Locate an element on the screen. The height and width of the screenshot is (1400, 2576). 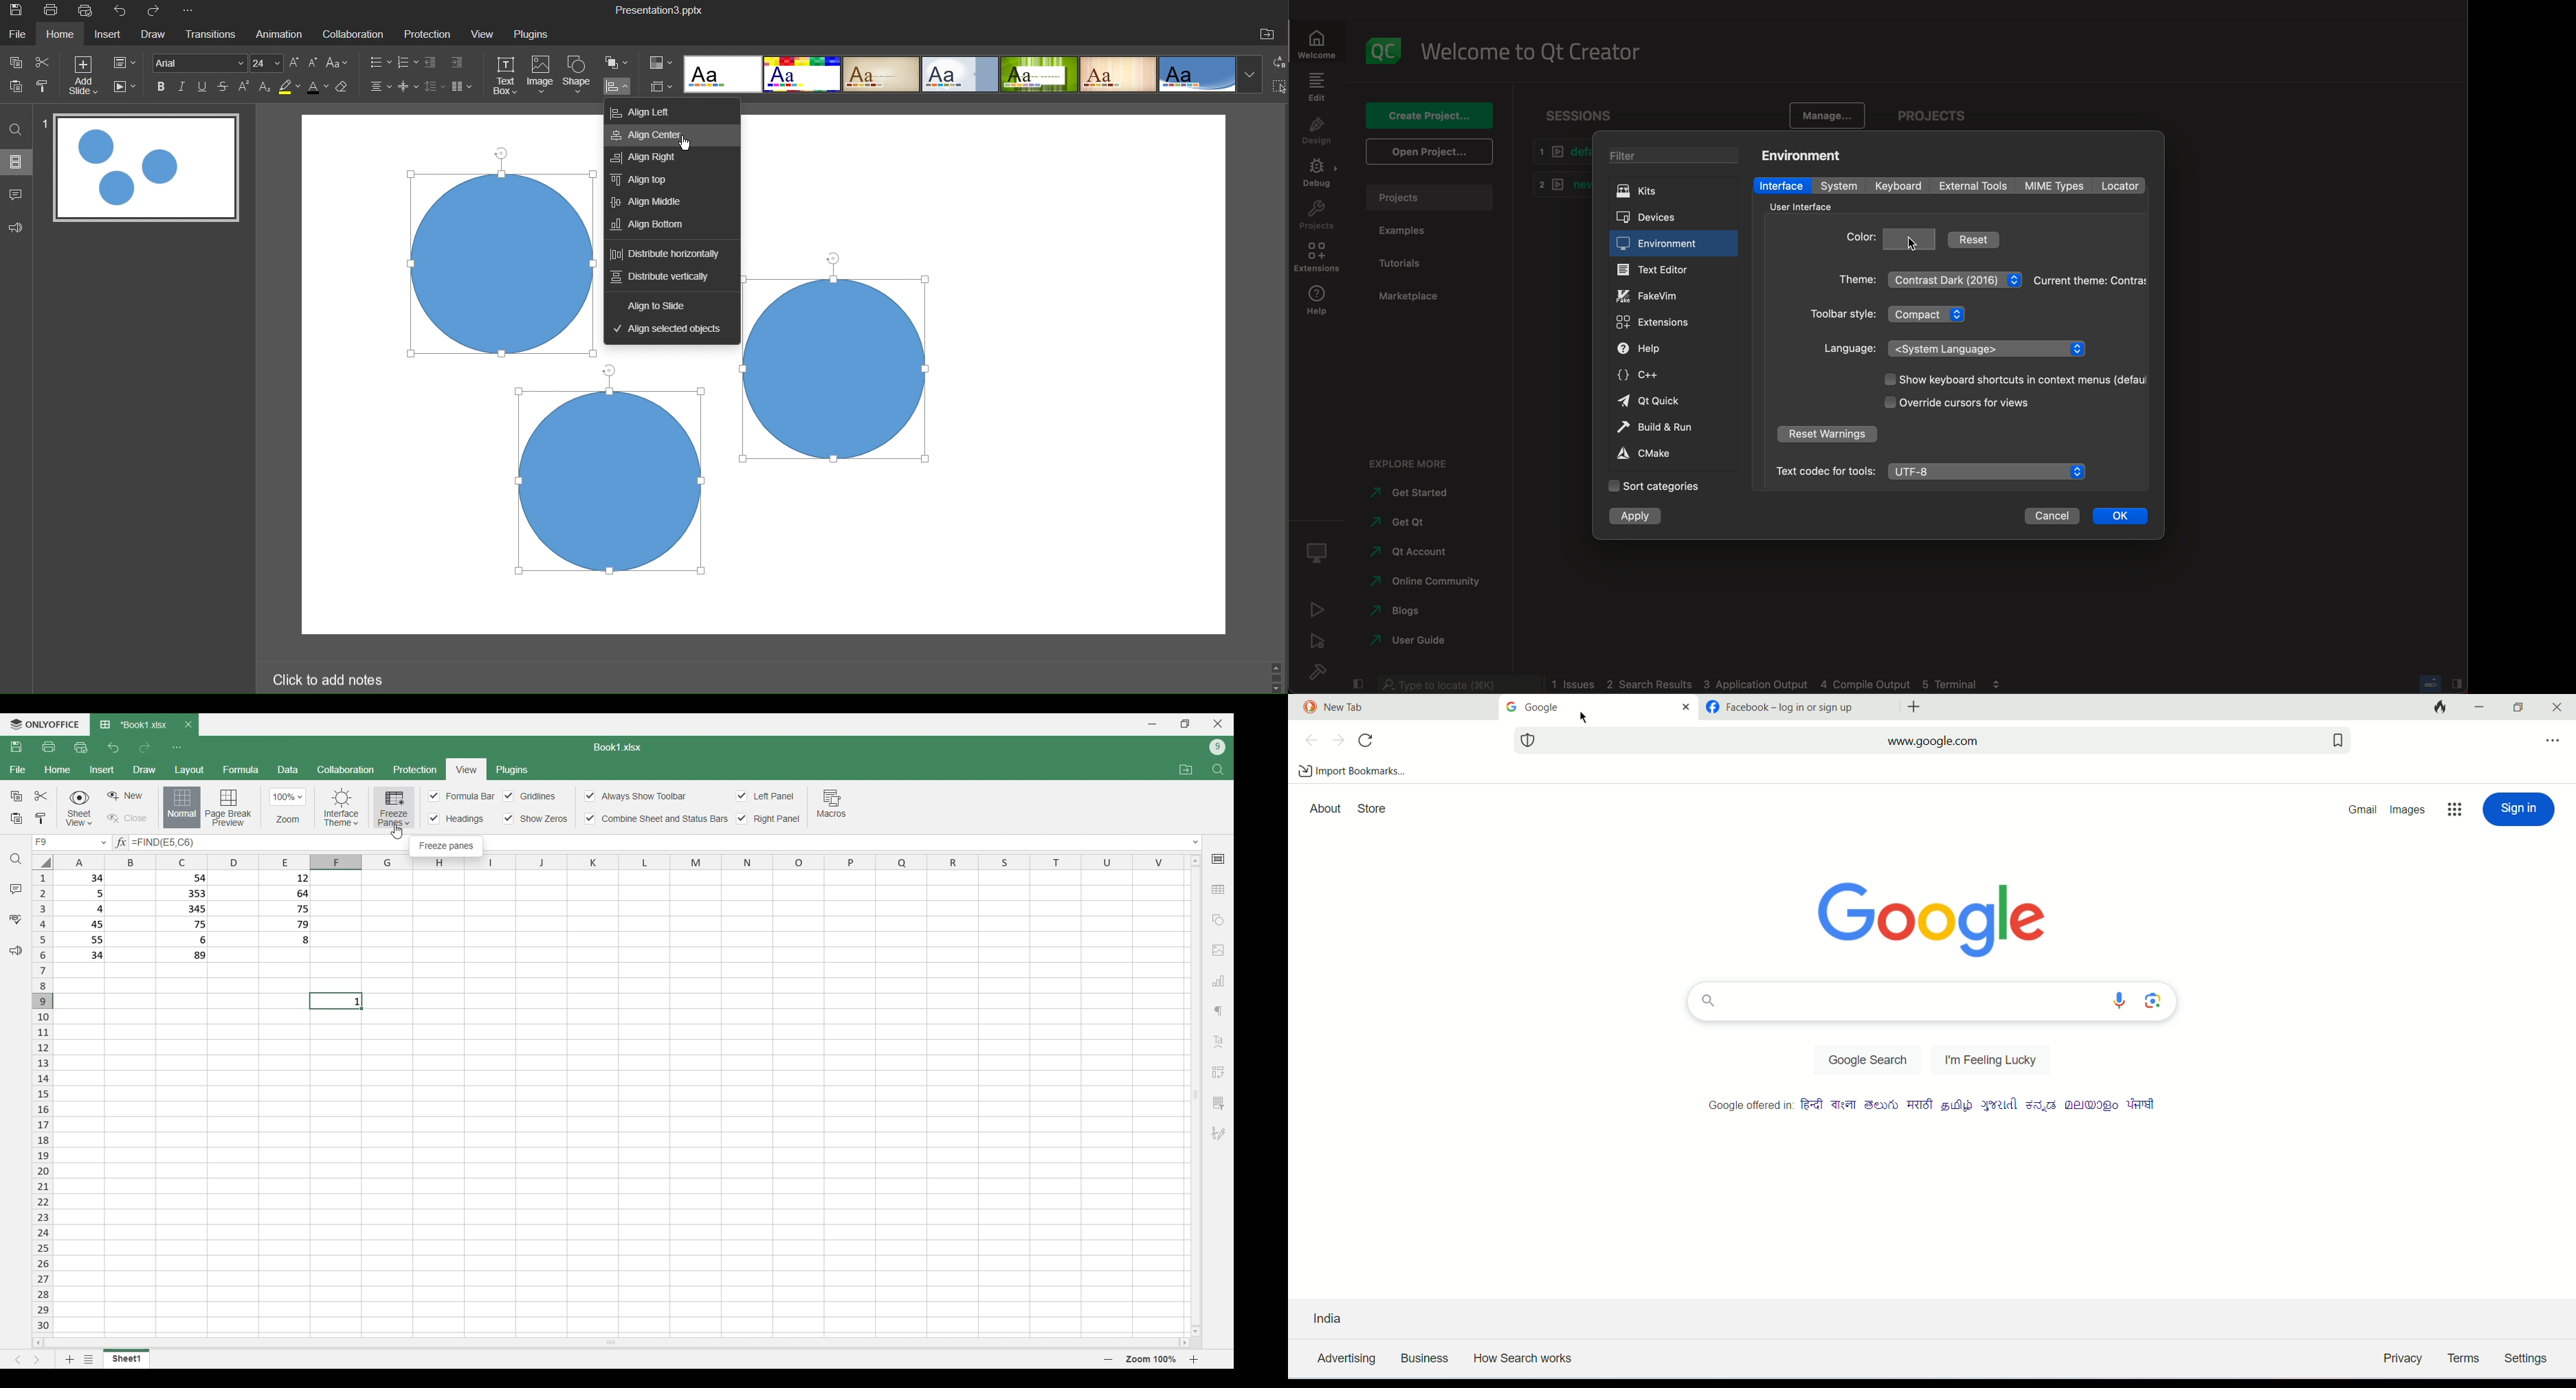
Expand/Collapse is located at coordinates (1196, 842).